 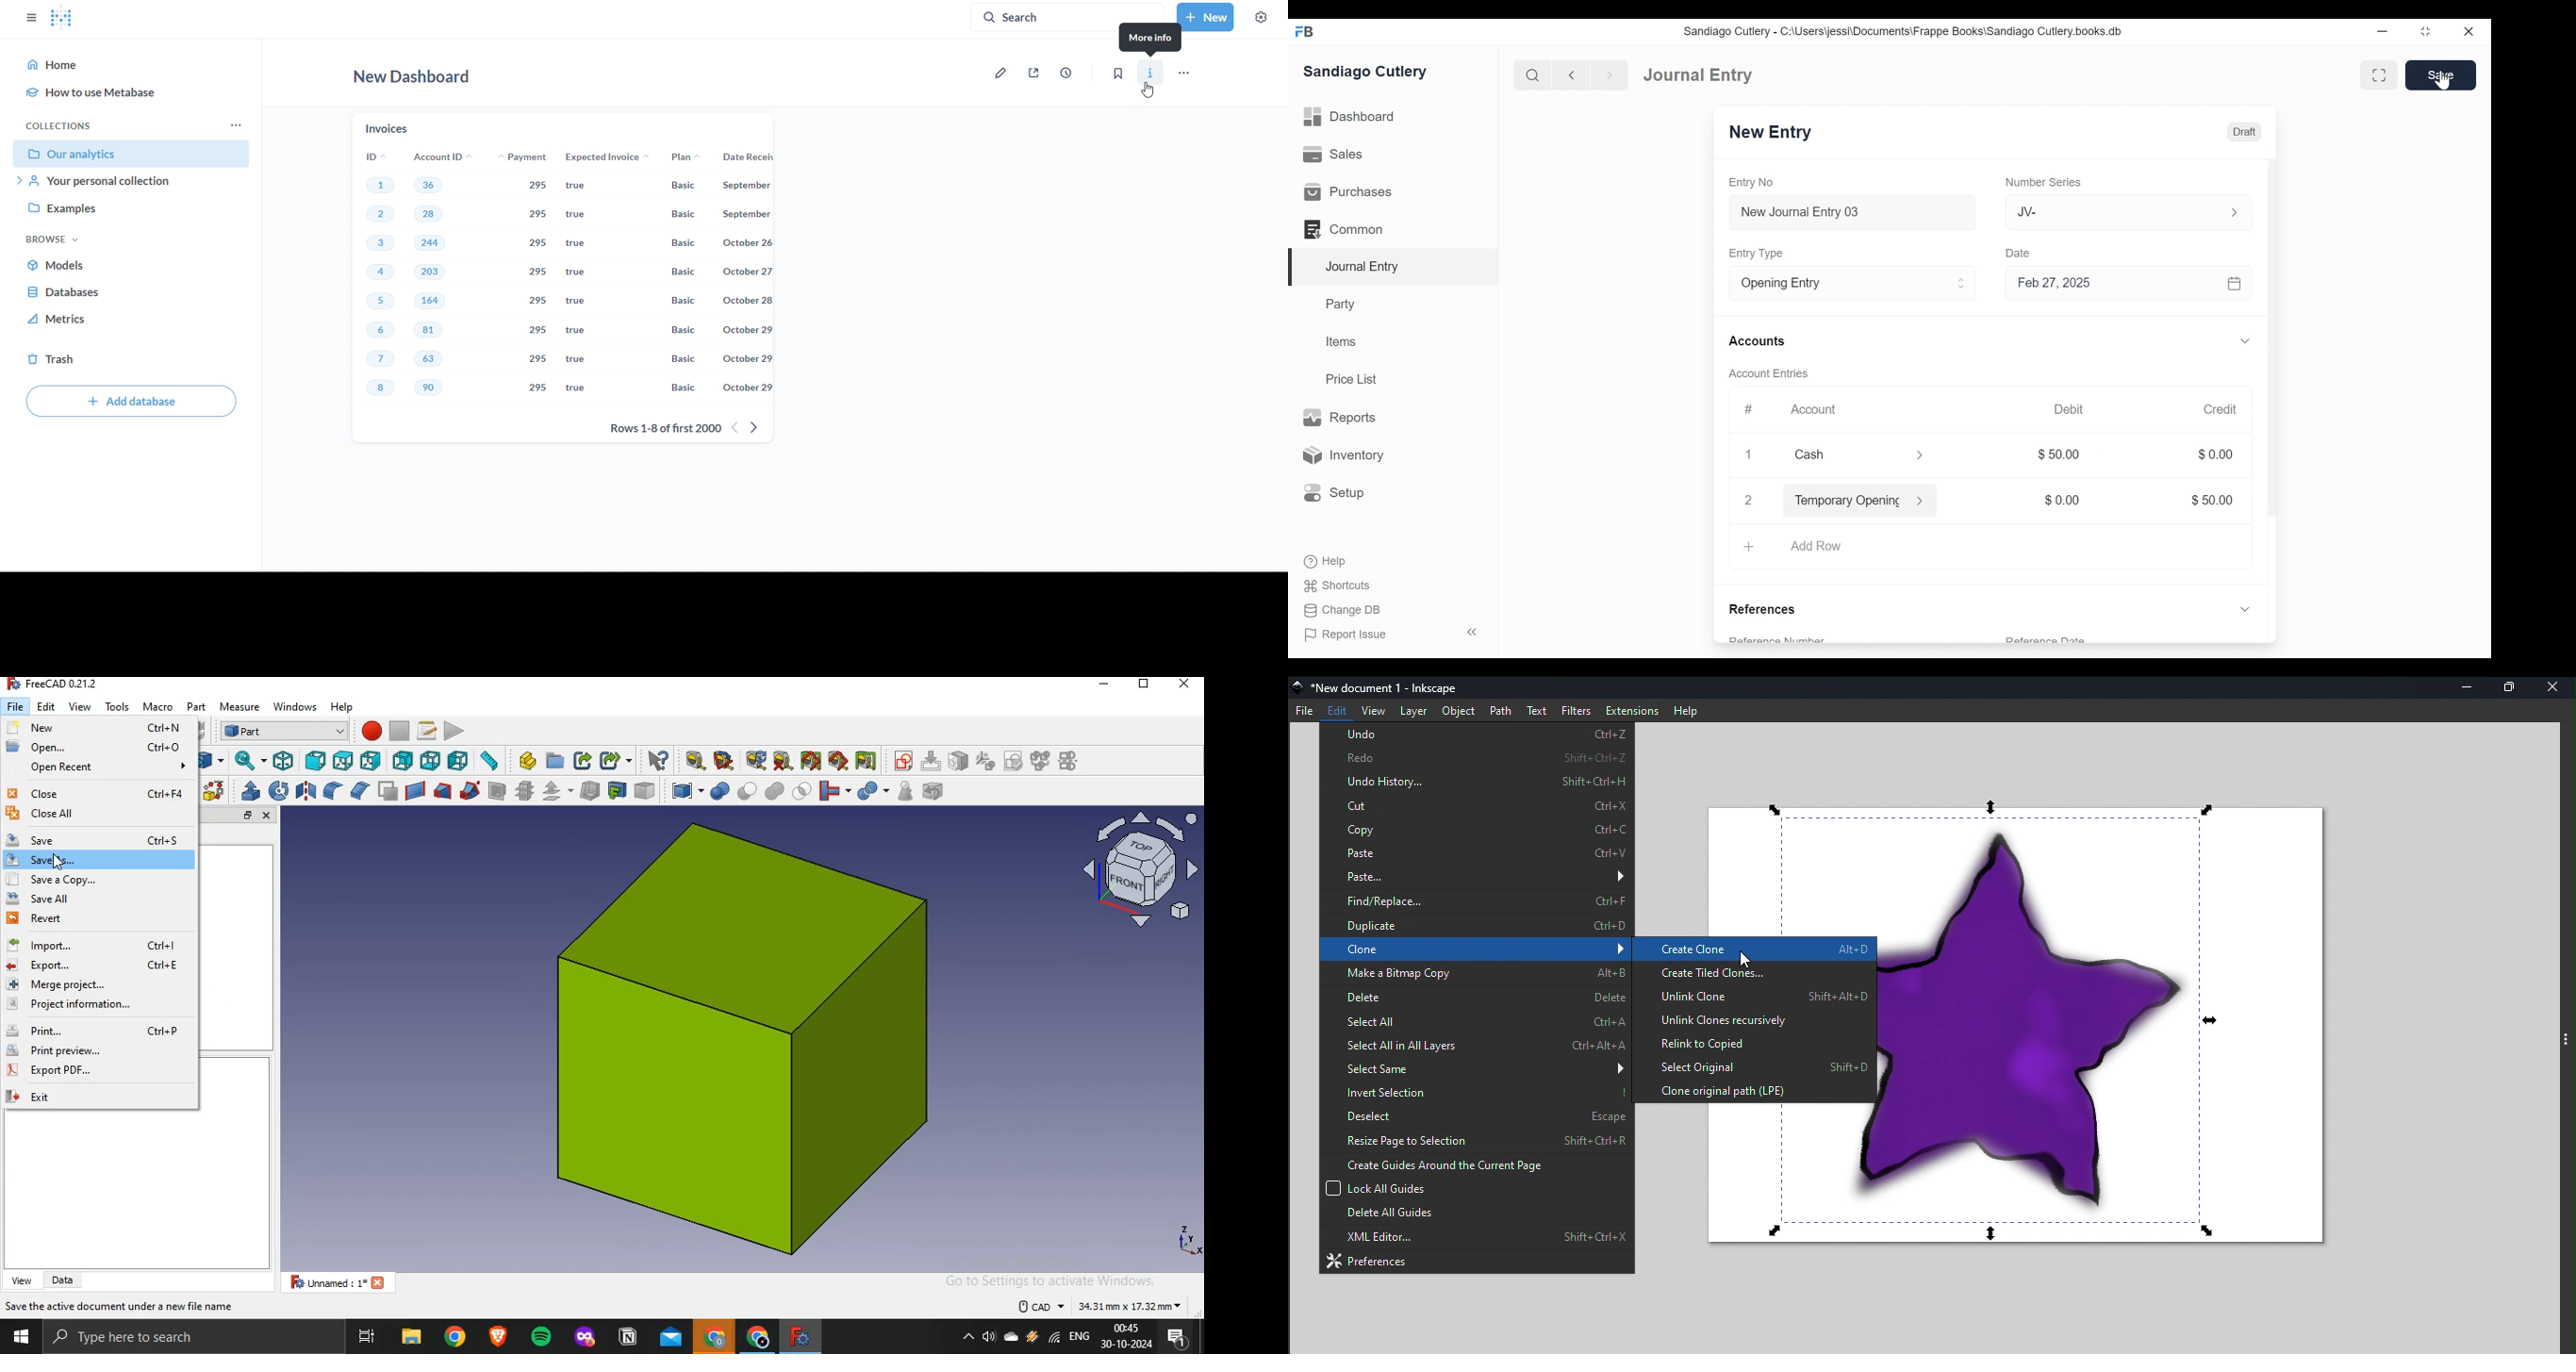 I want to click on payment, so click(x=530, y=158).